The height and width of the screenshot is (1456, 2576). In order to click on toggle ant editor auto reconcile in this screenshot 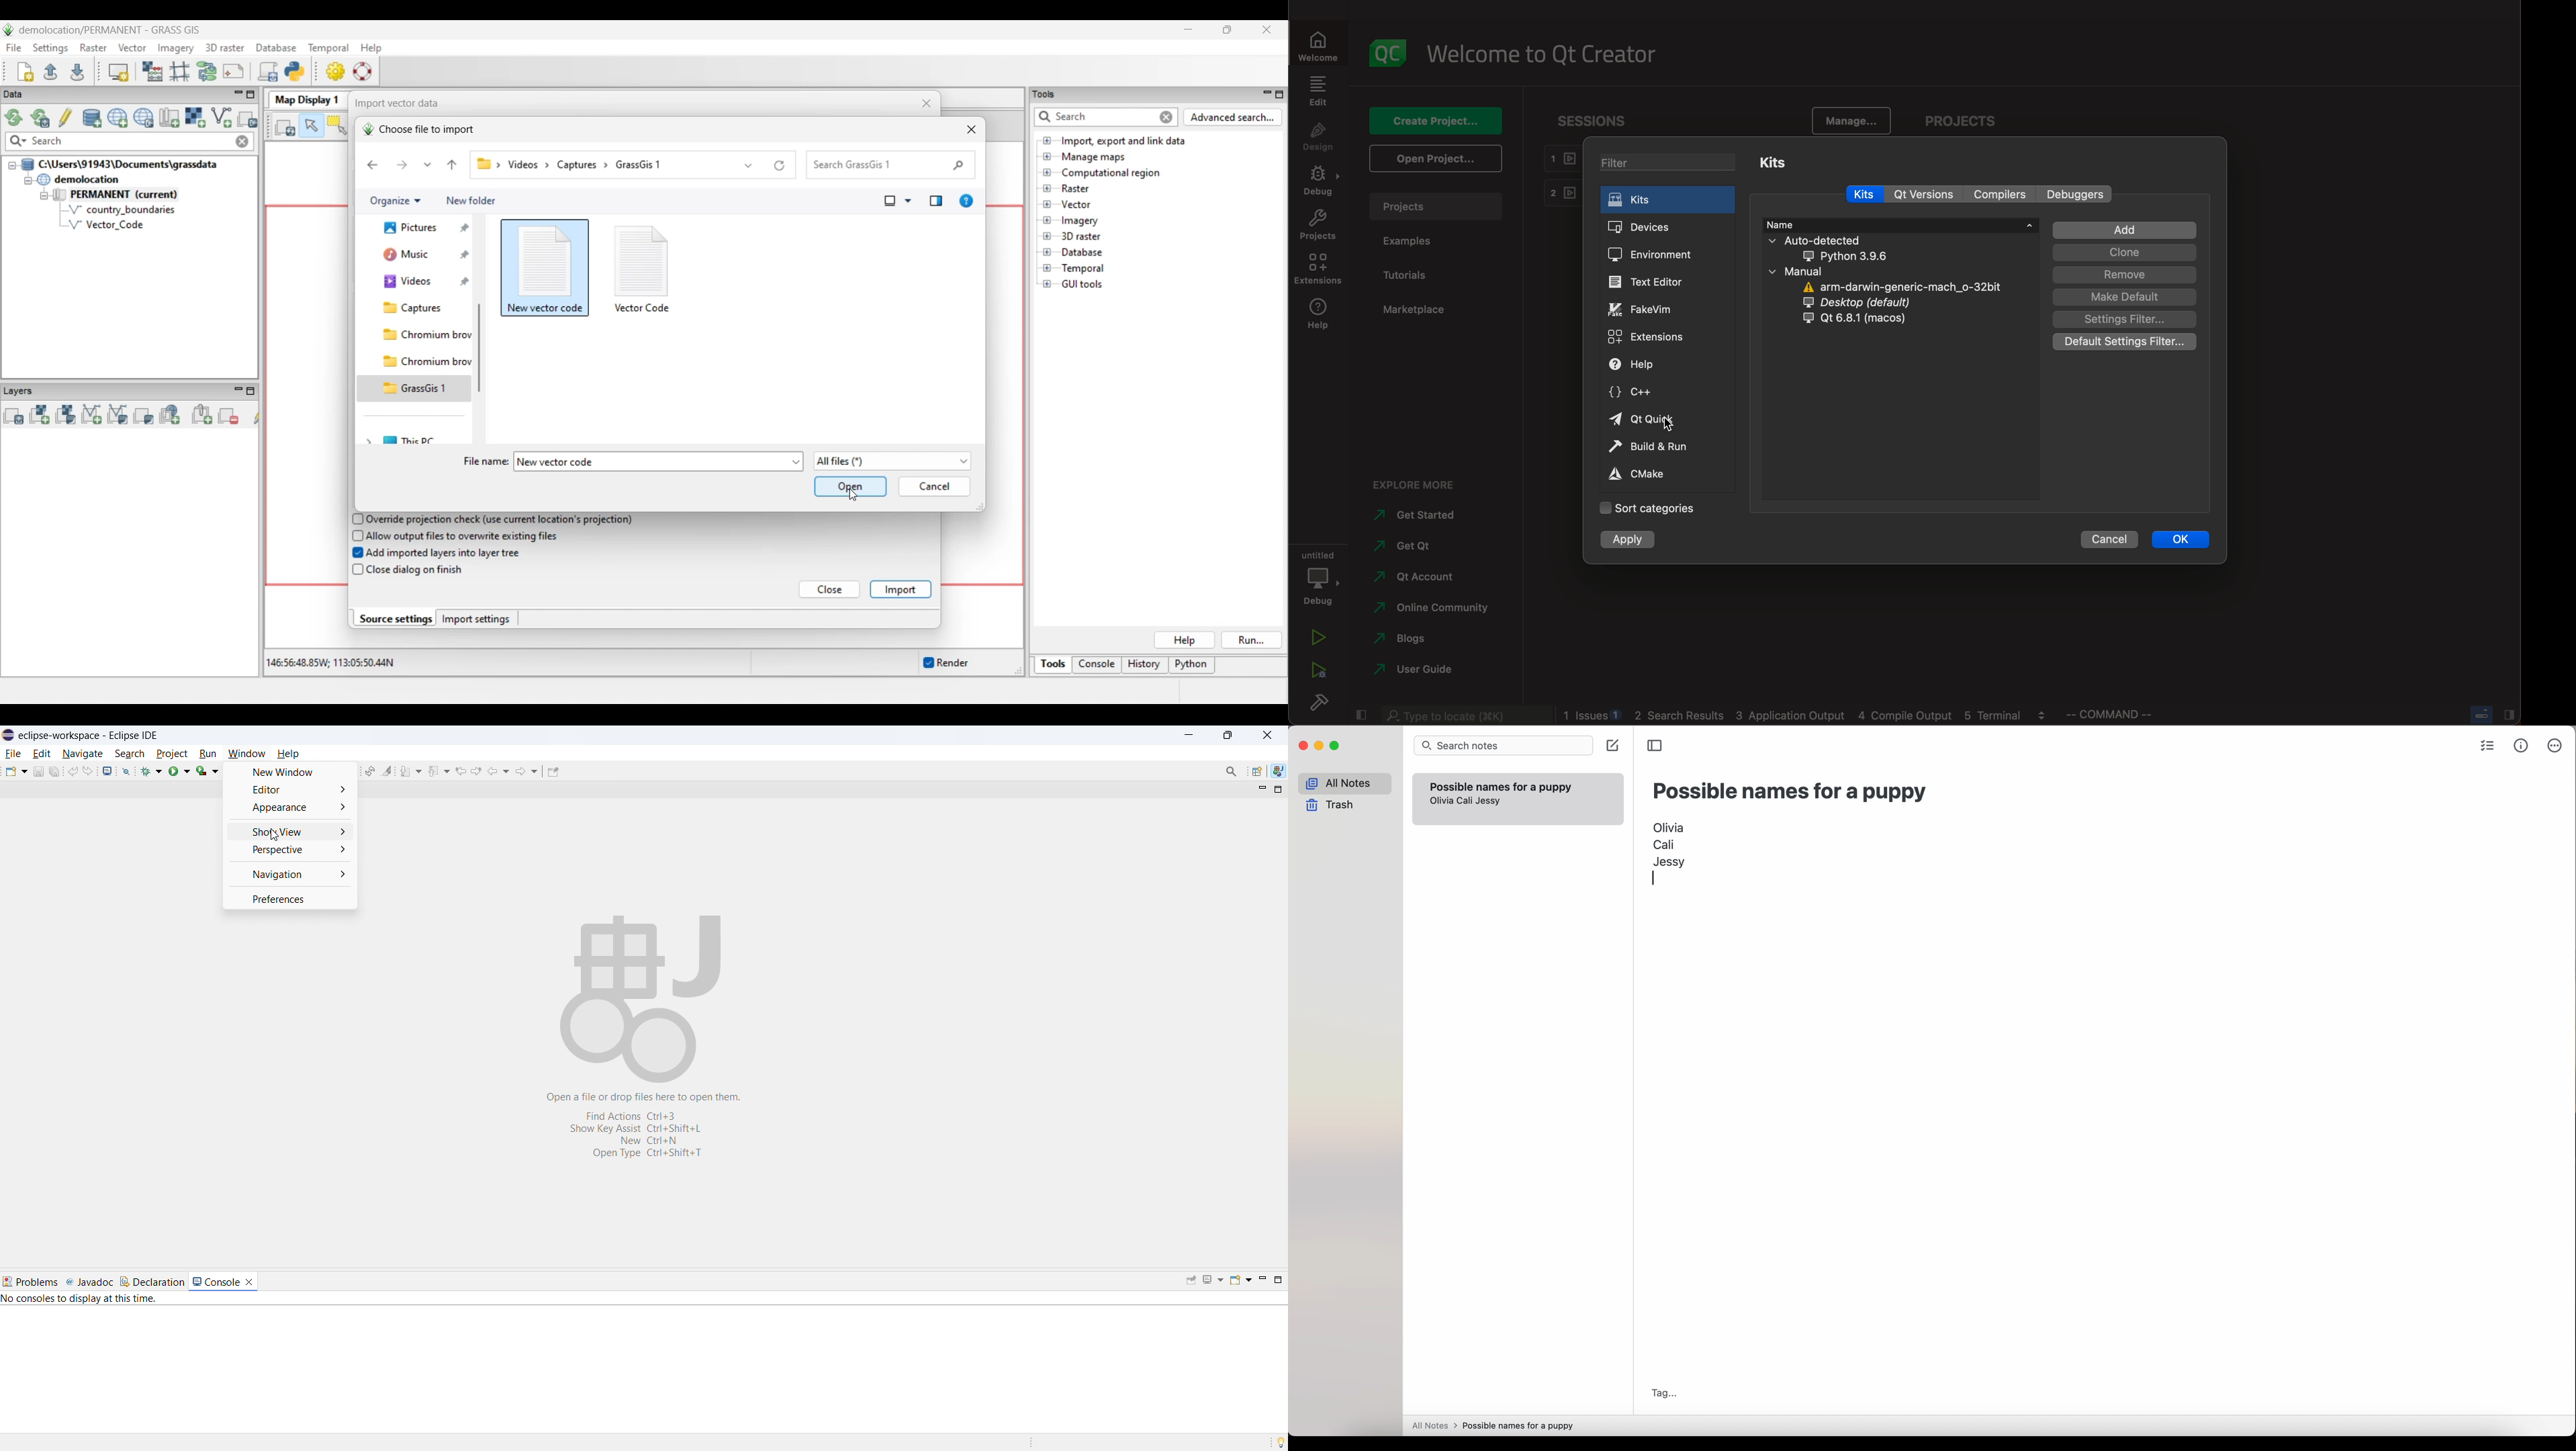, I will do `click(370, 771)`.